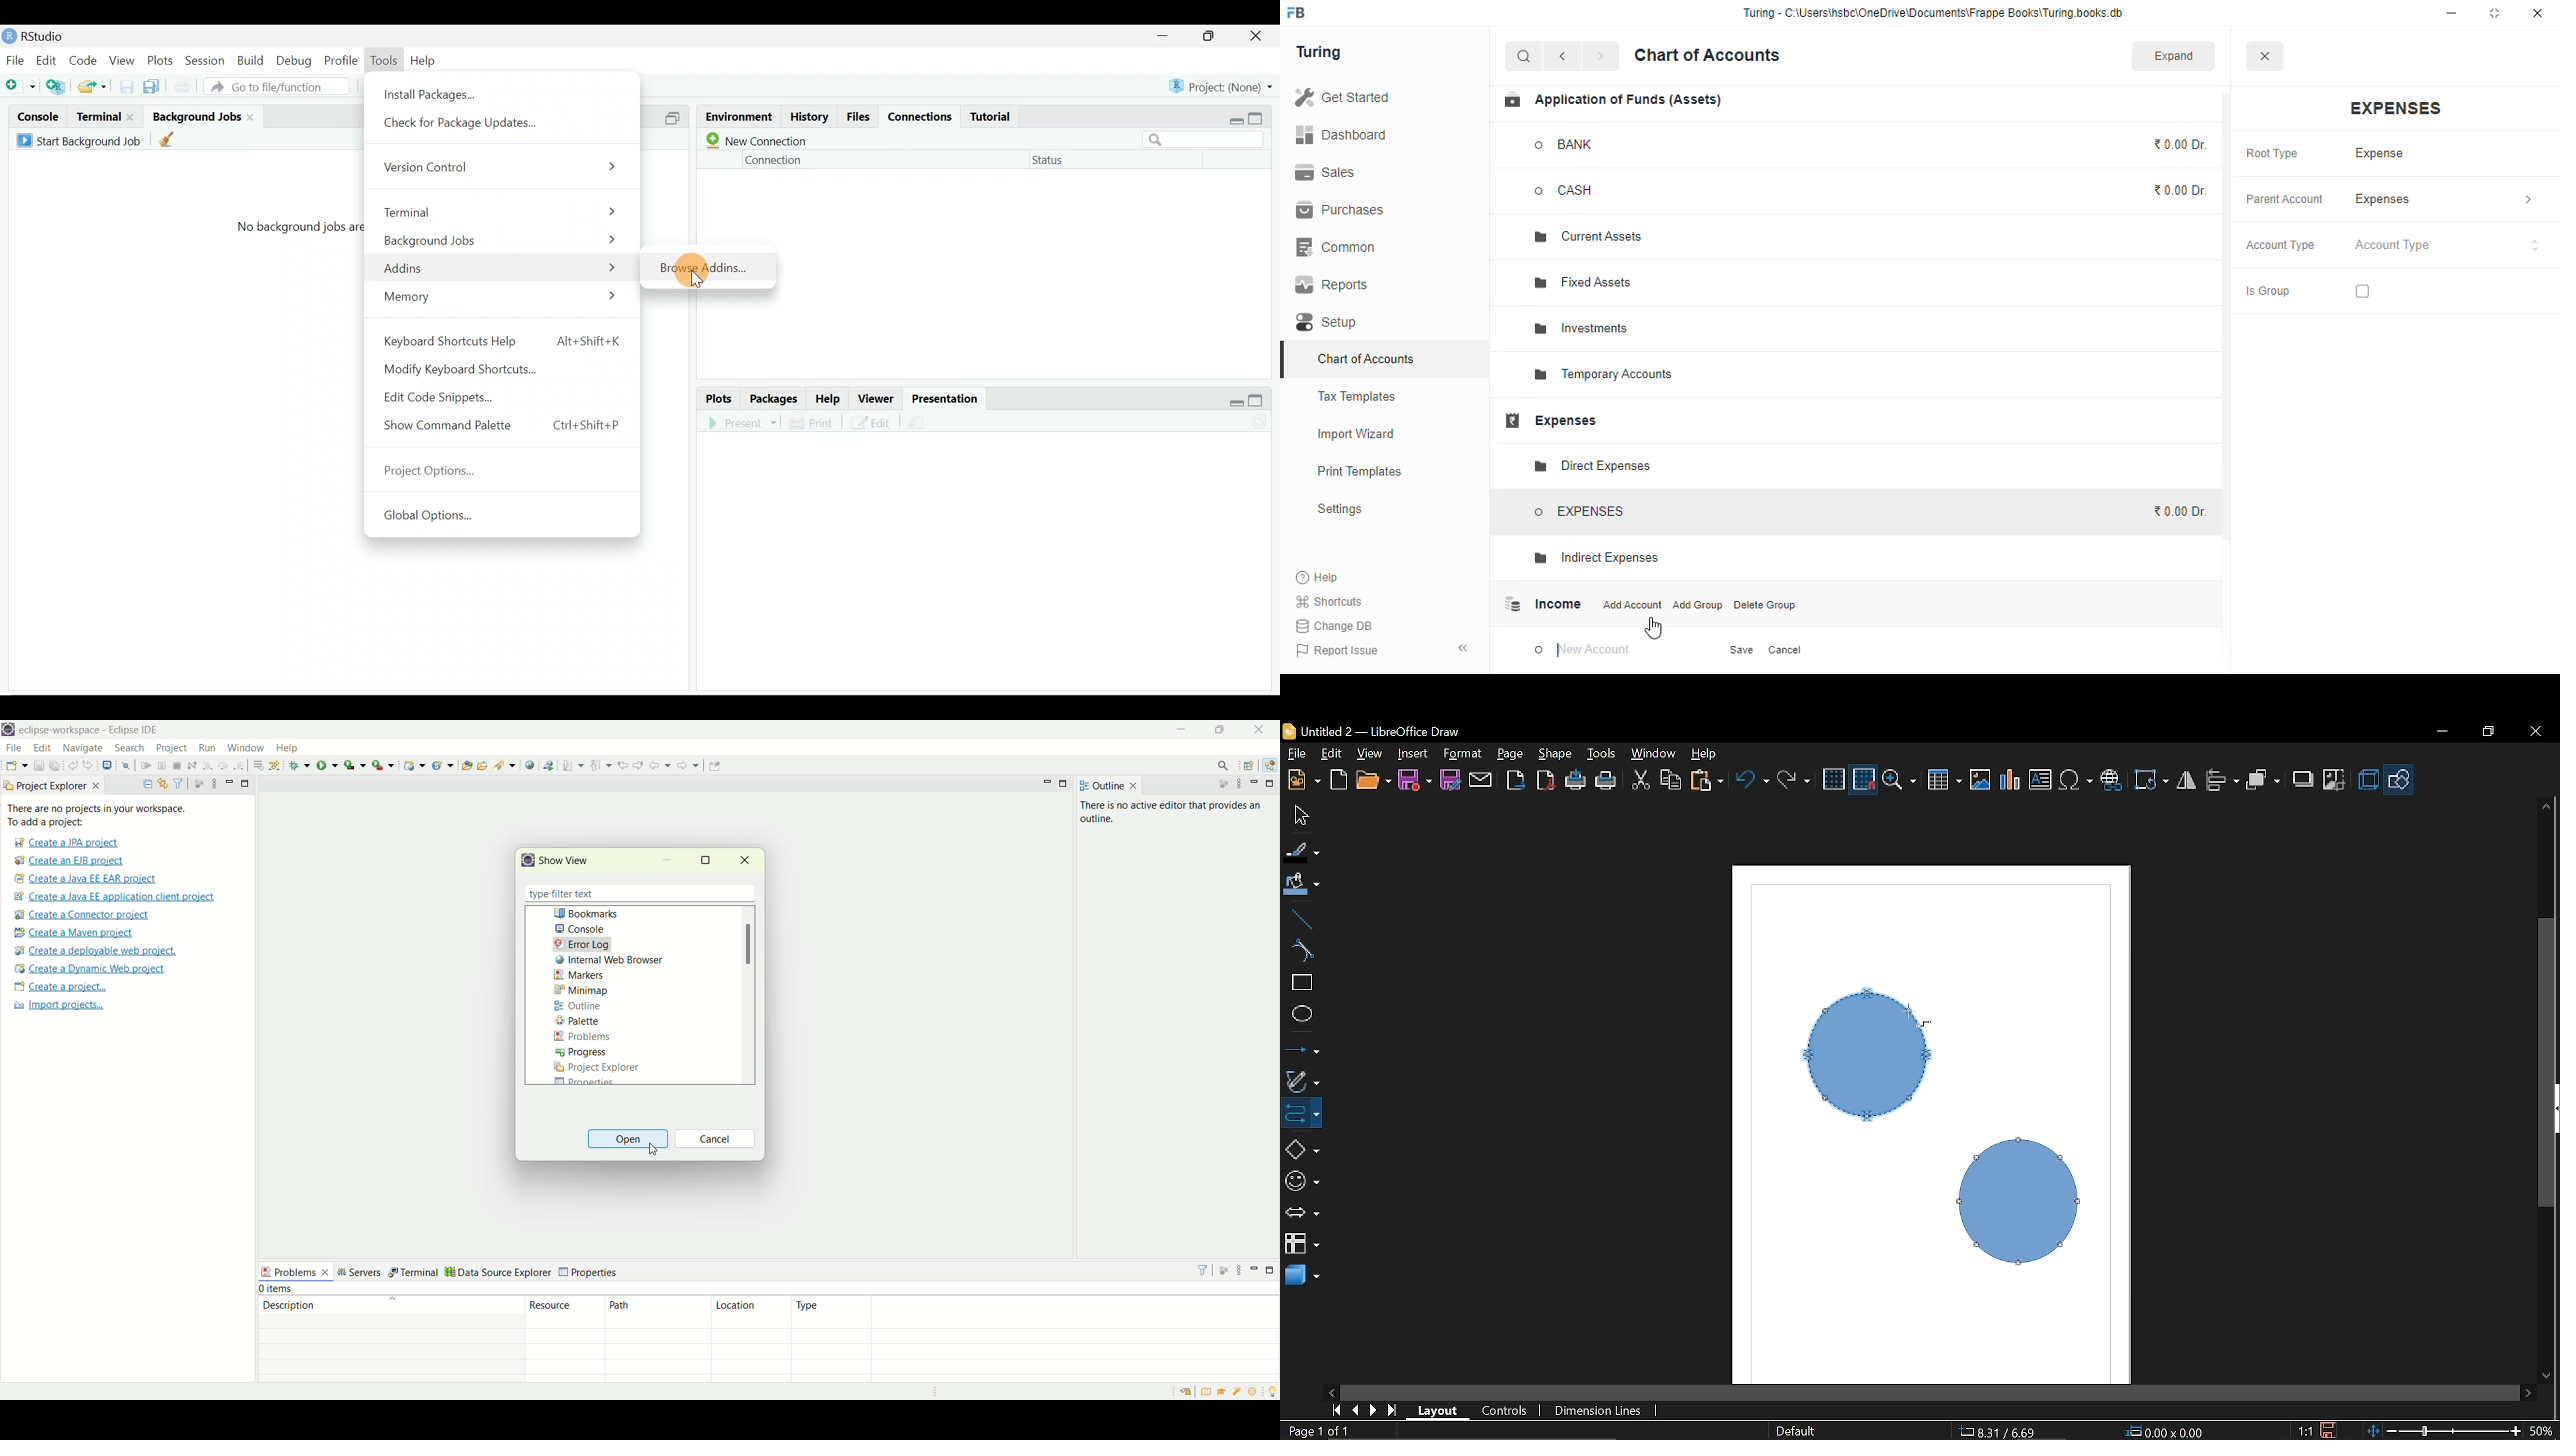 This screenshot has width=2576, height=1456. I want to click on save, so click(1743, 649).